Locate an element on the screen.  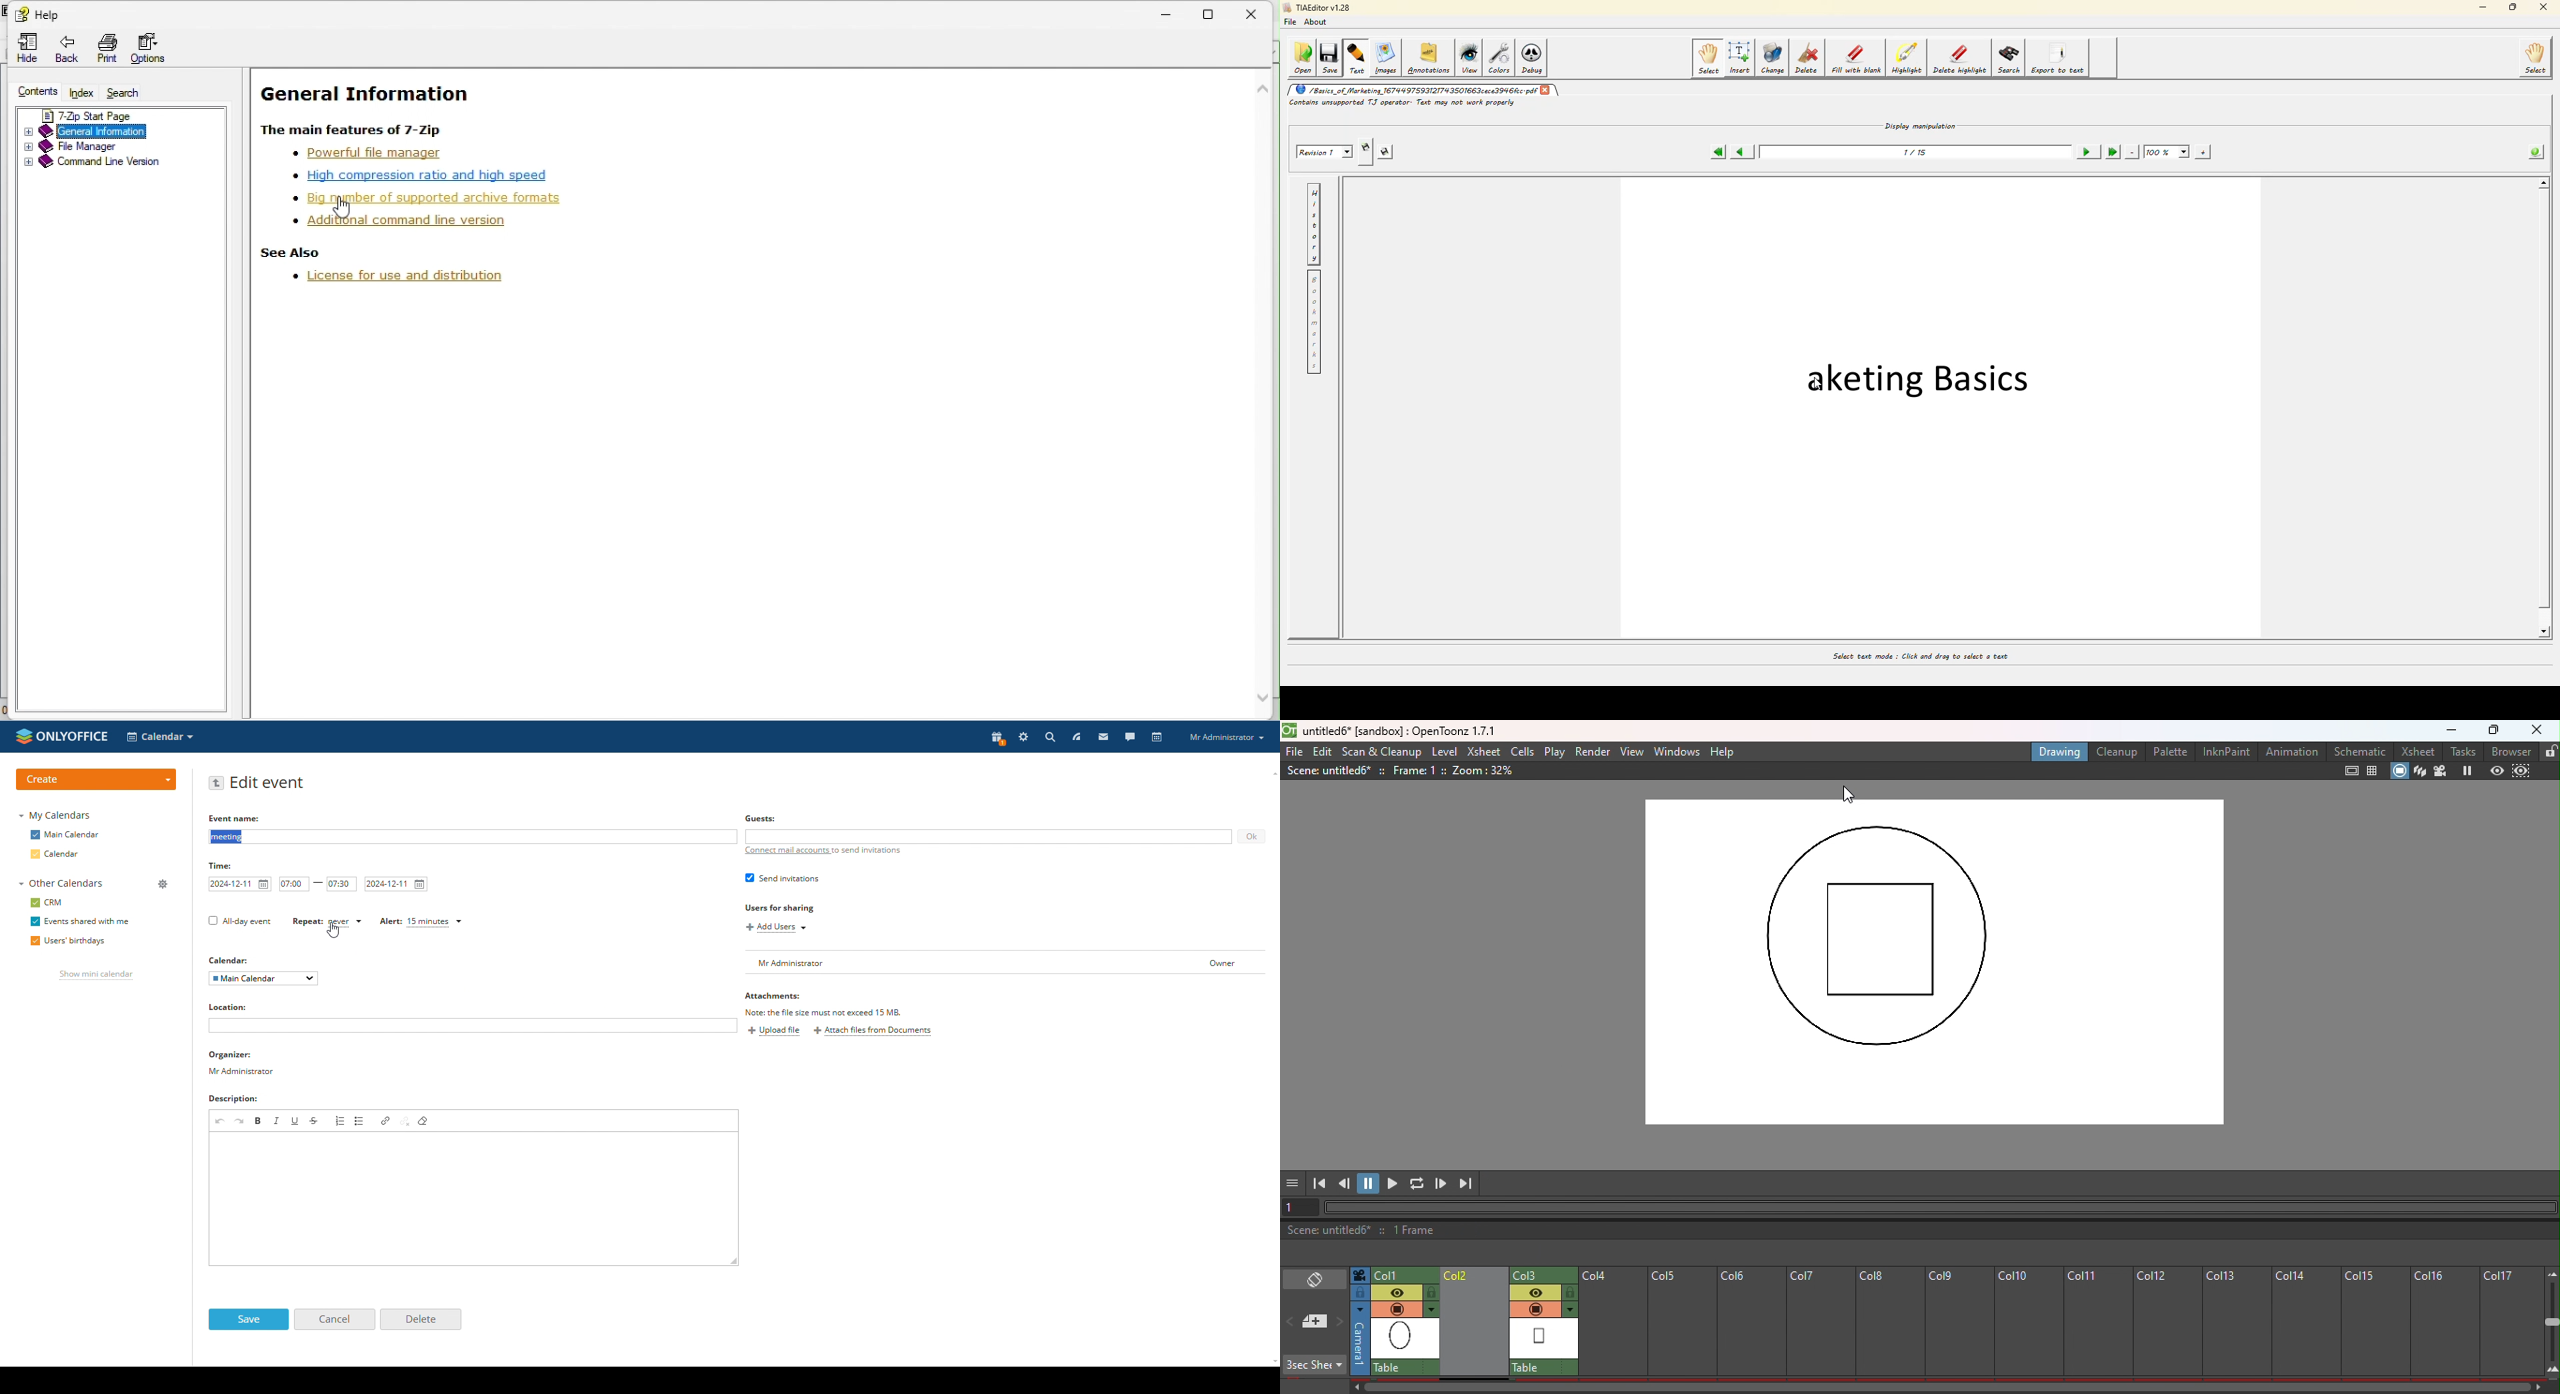
unlink is located at coordinates (406, 1121).